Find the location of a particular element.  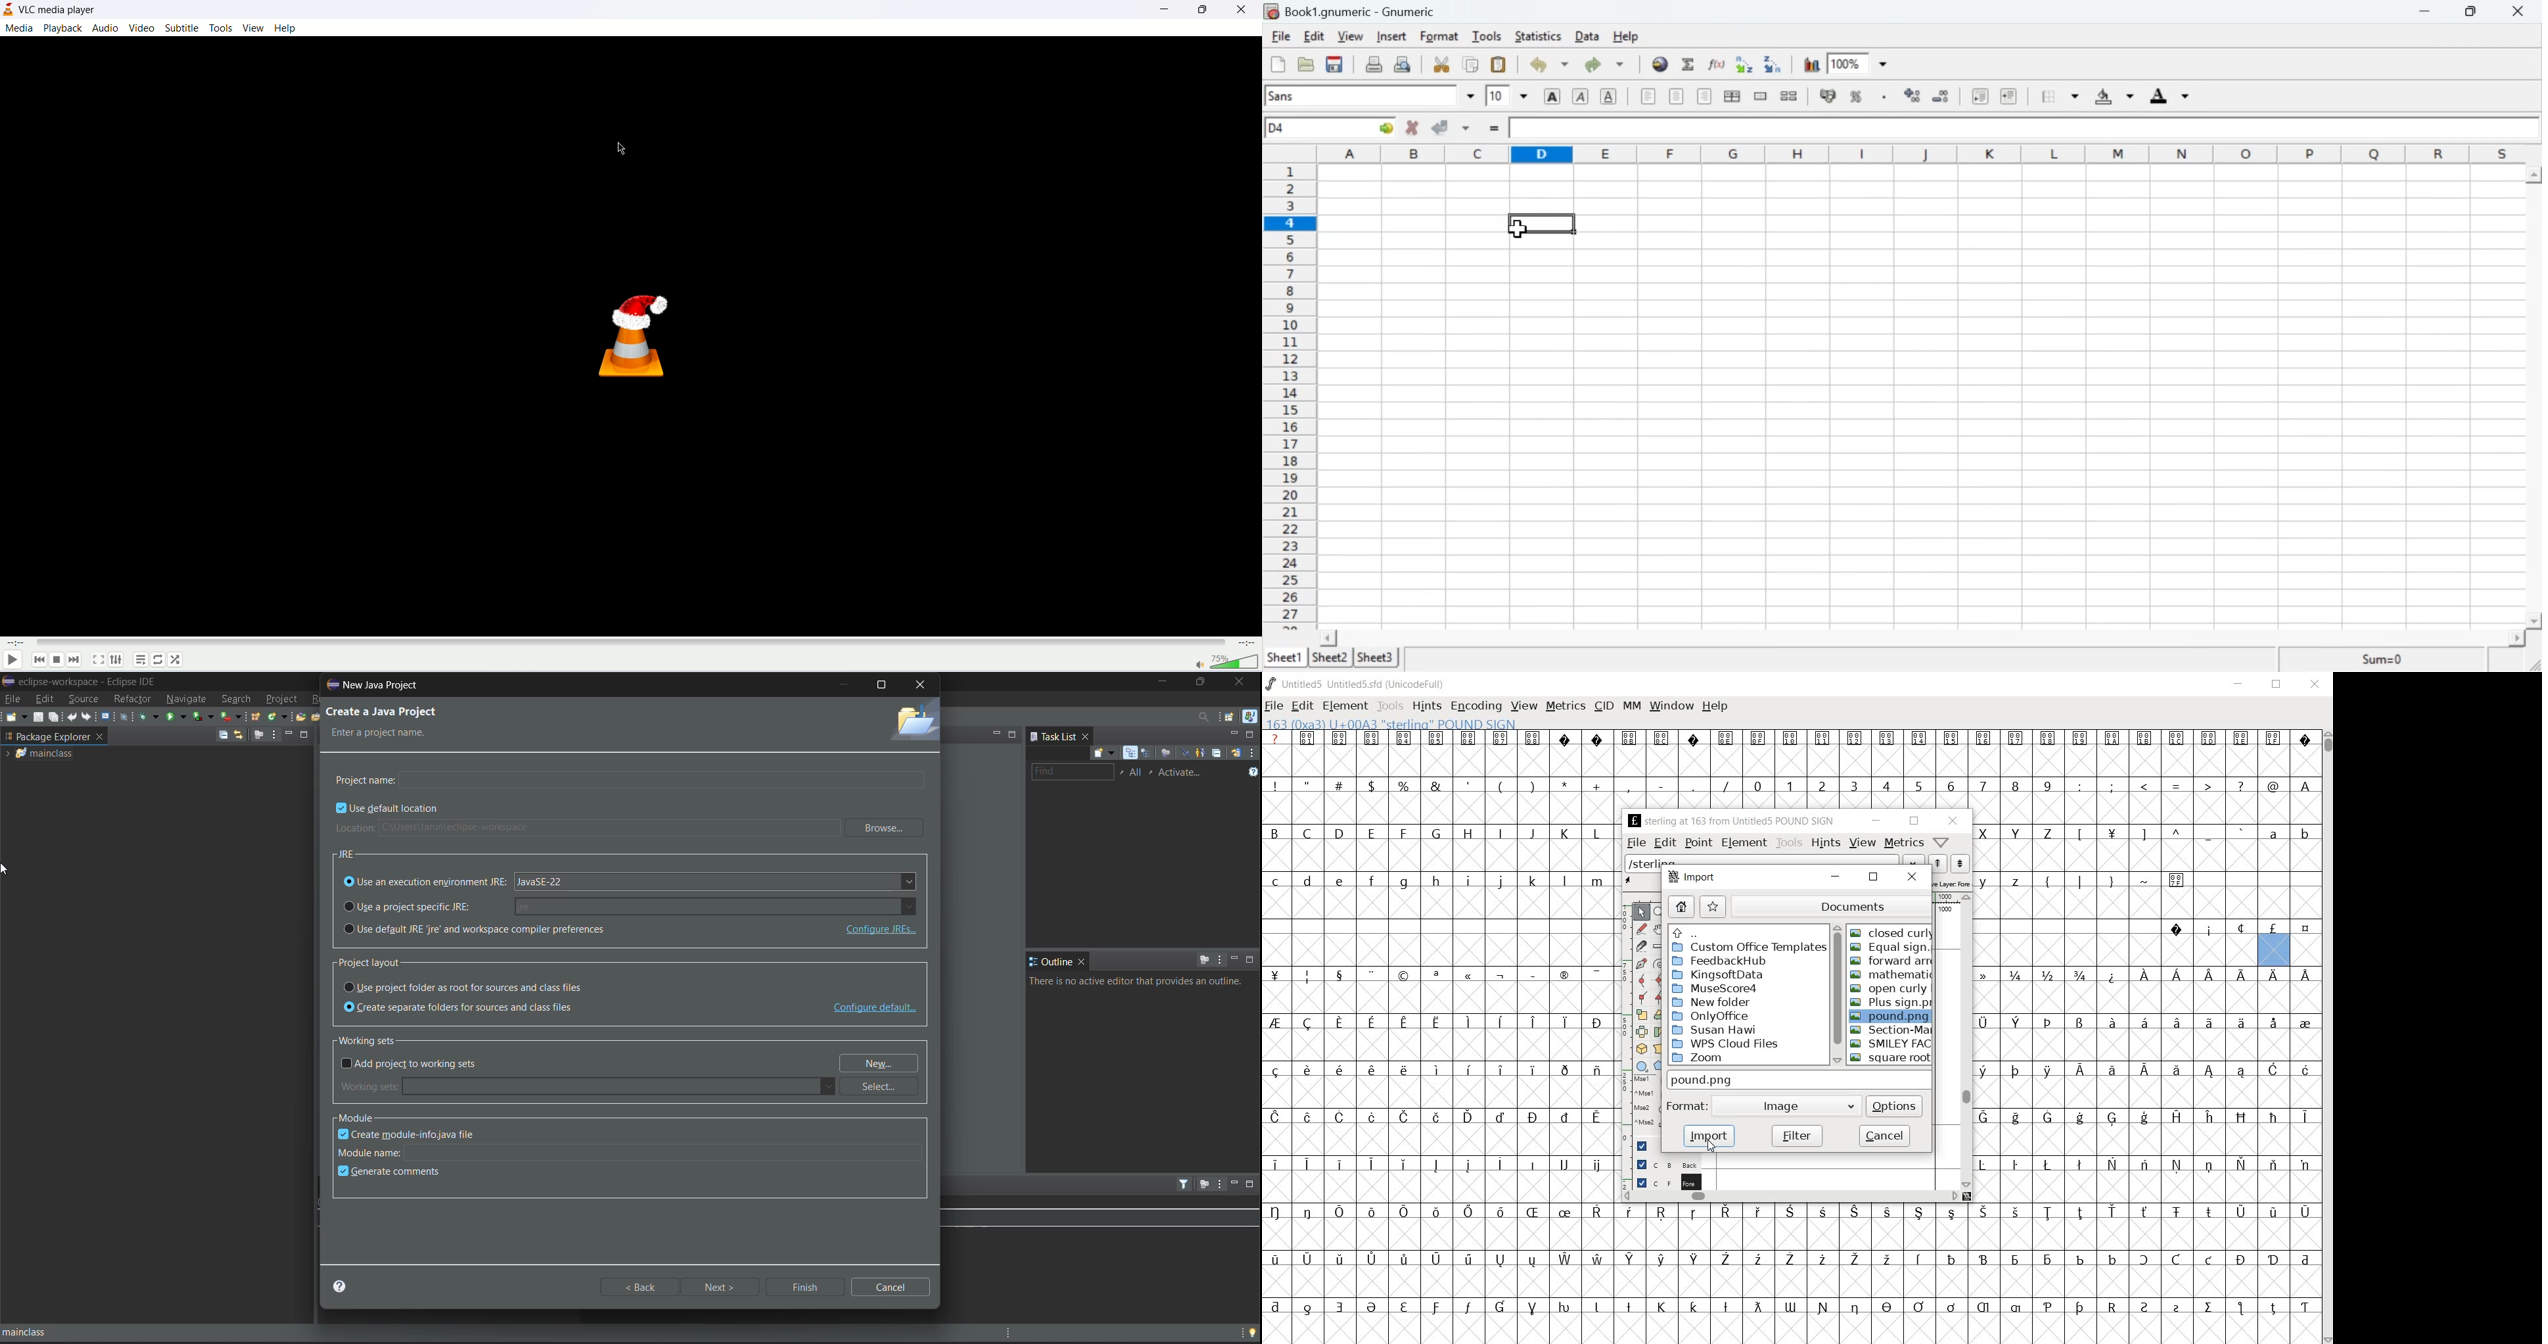

Symbol is located at coordinates (2177, 1213).